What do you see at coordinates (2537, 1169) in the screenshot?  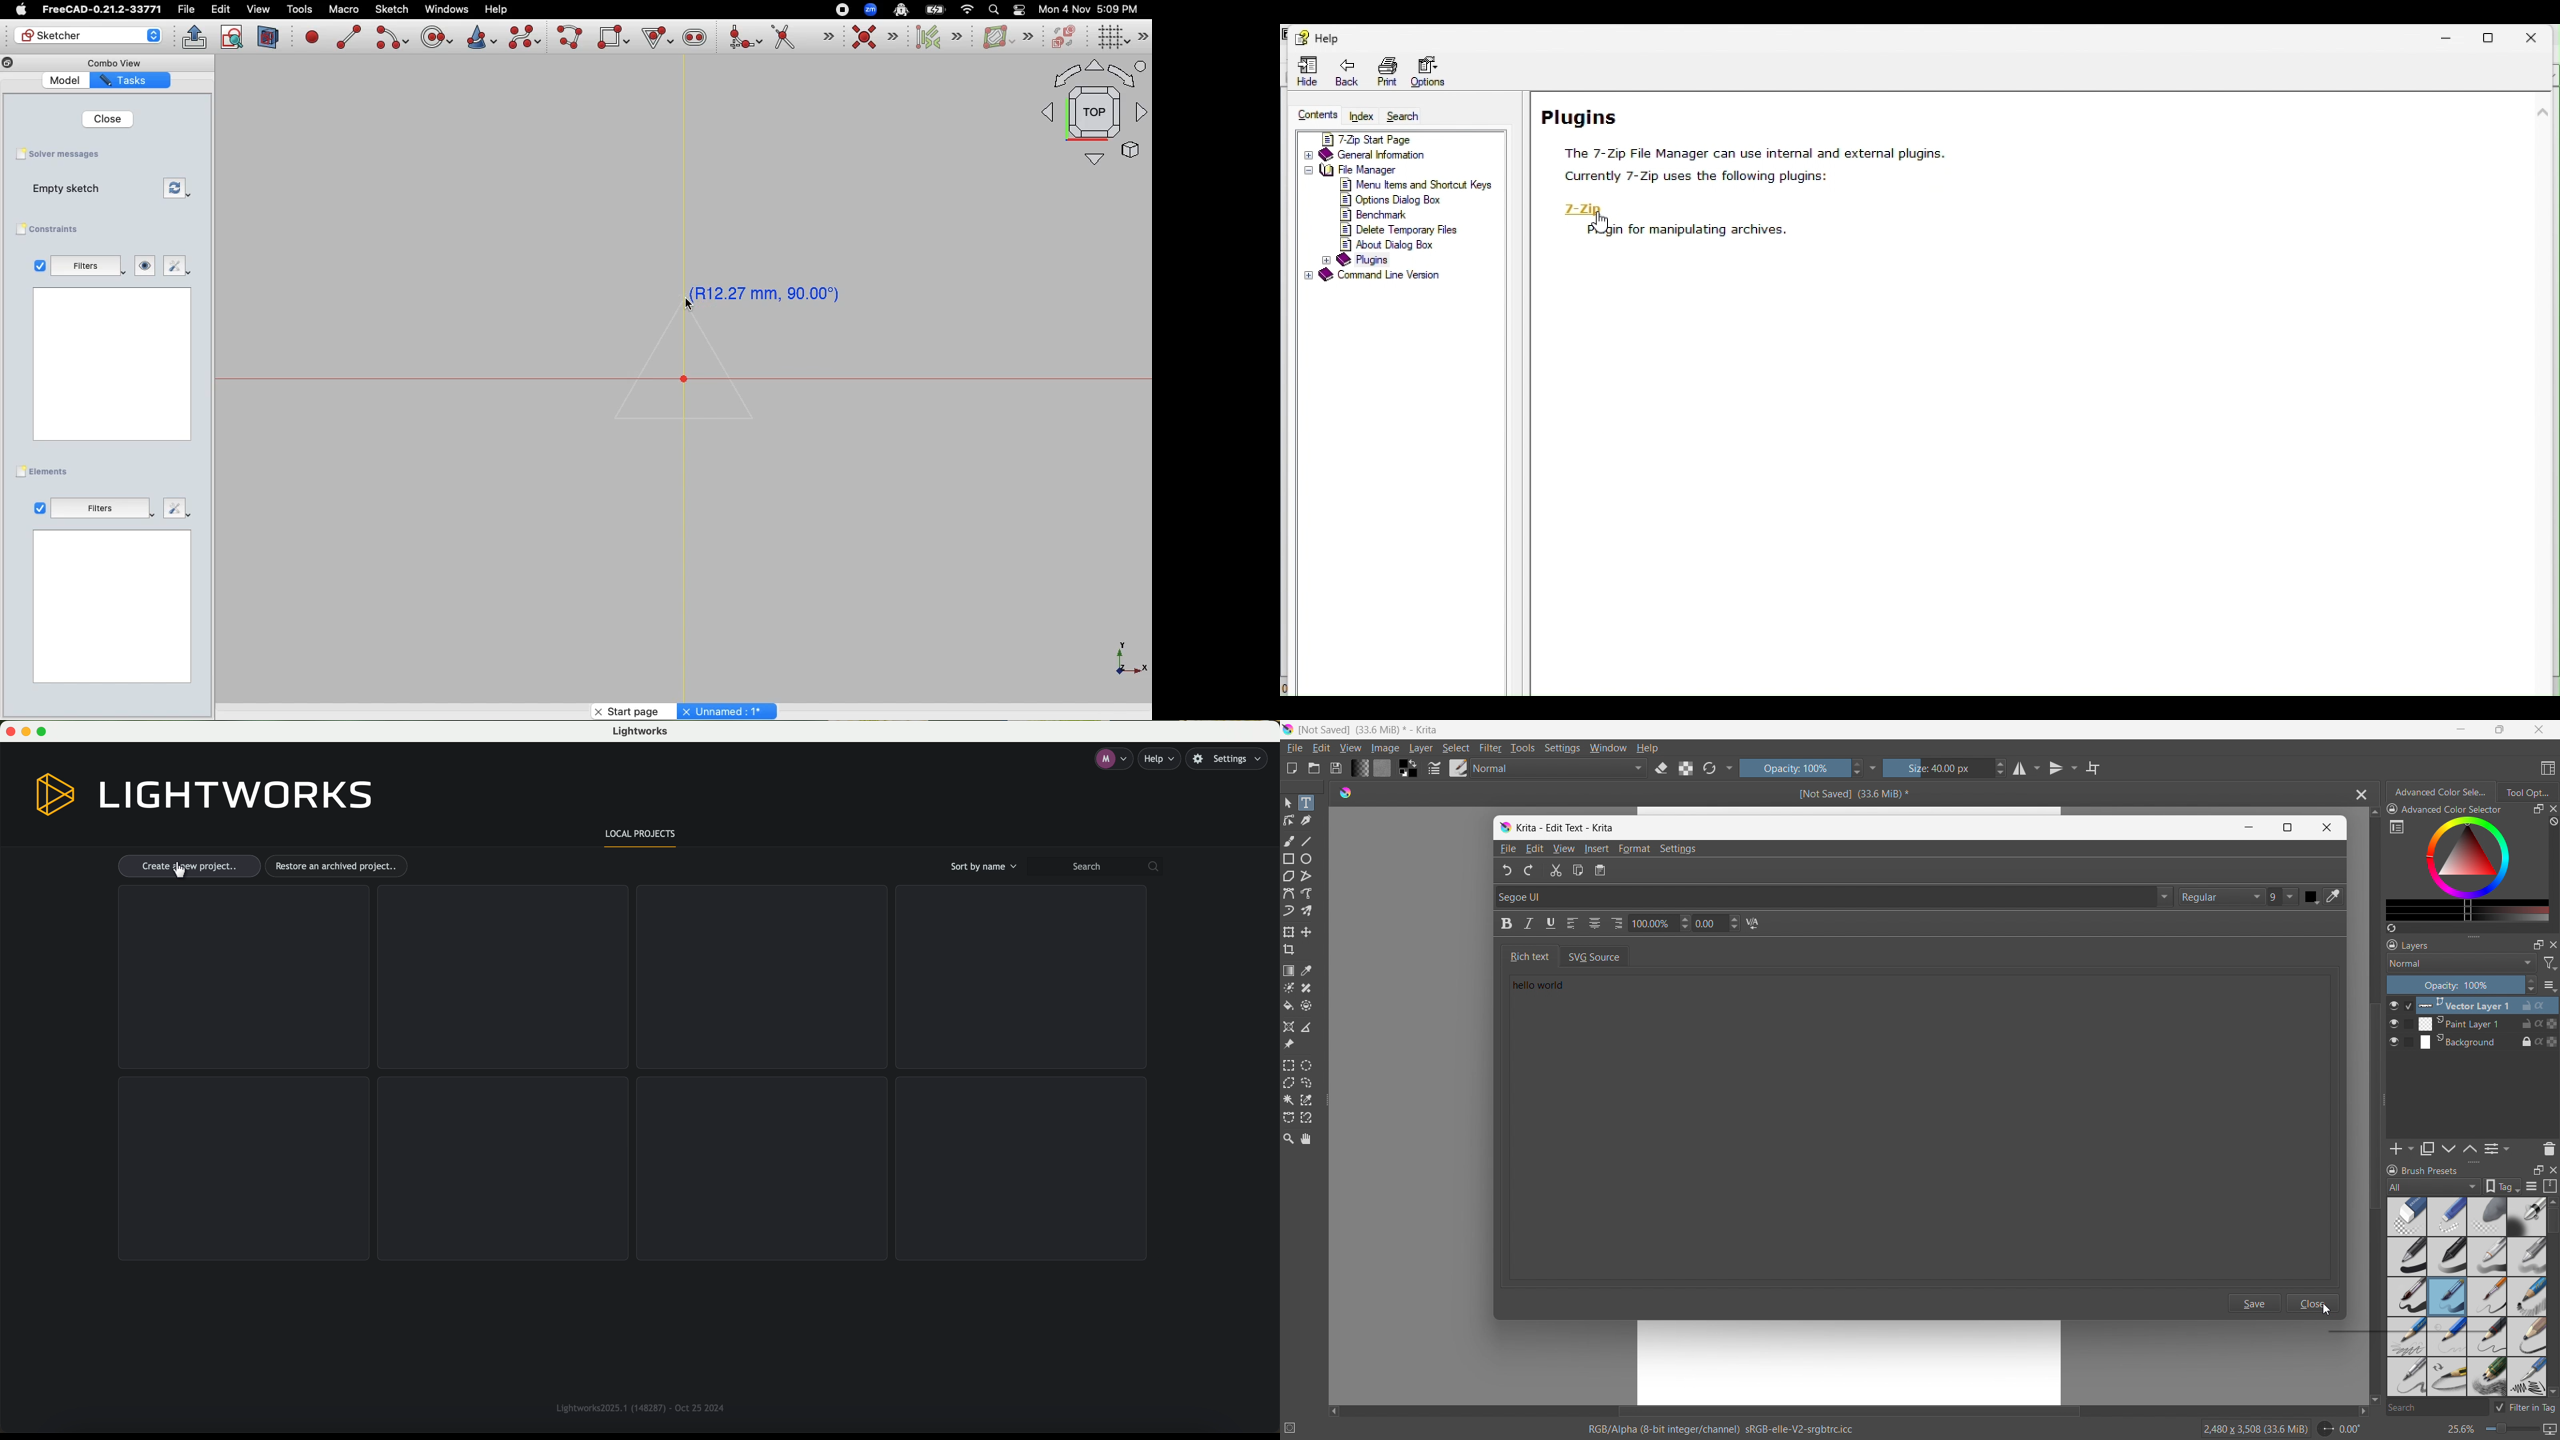 I see `maximize` at bounding box center [2537, 1169].